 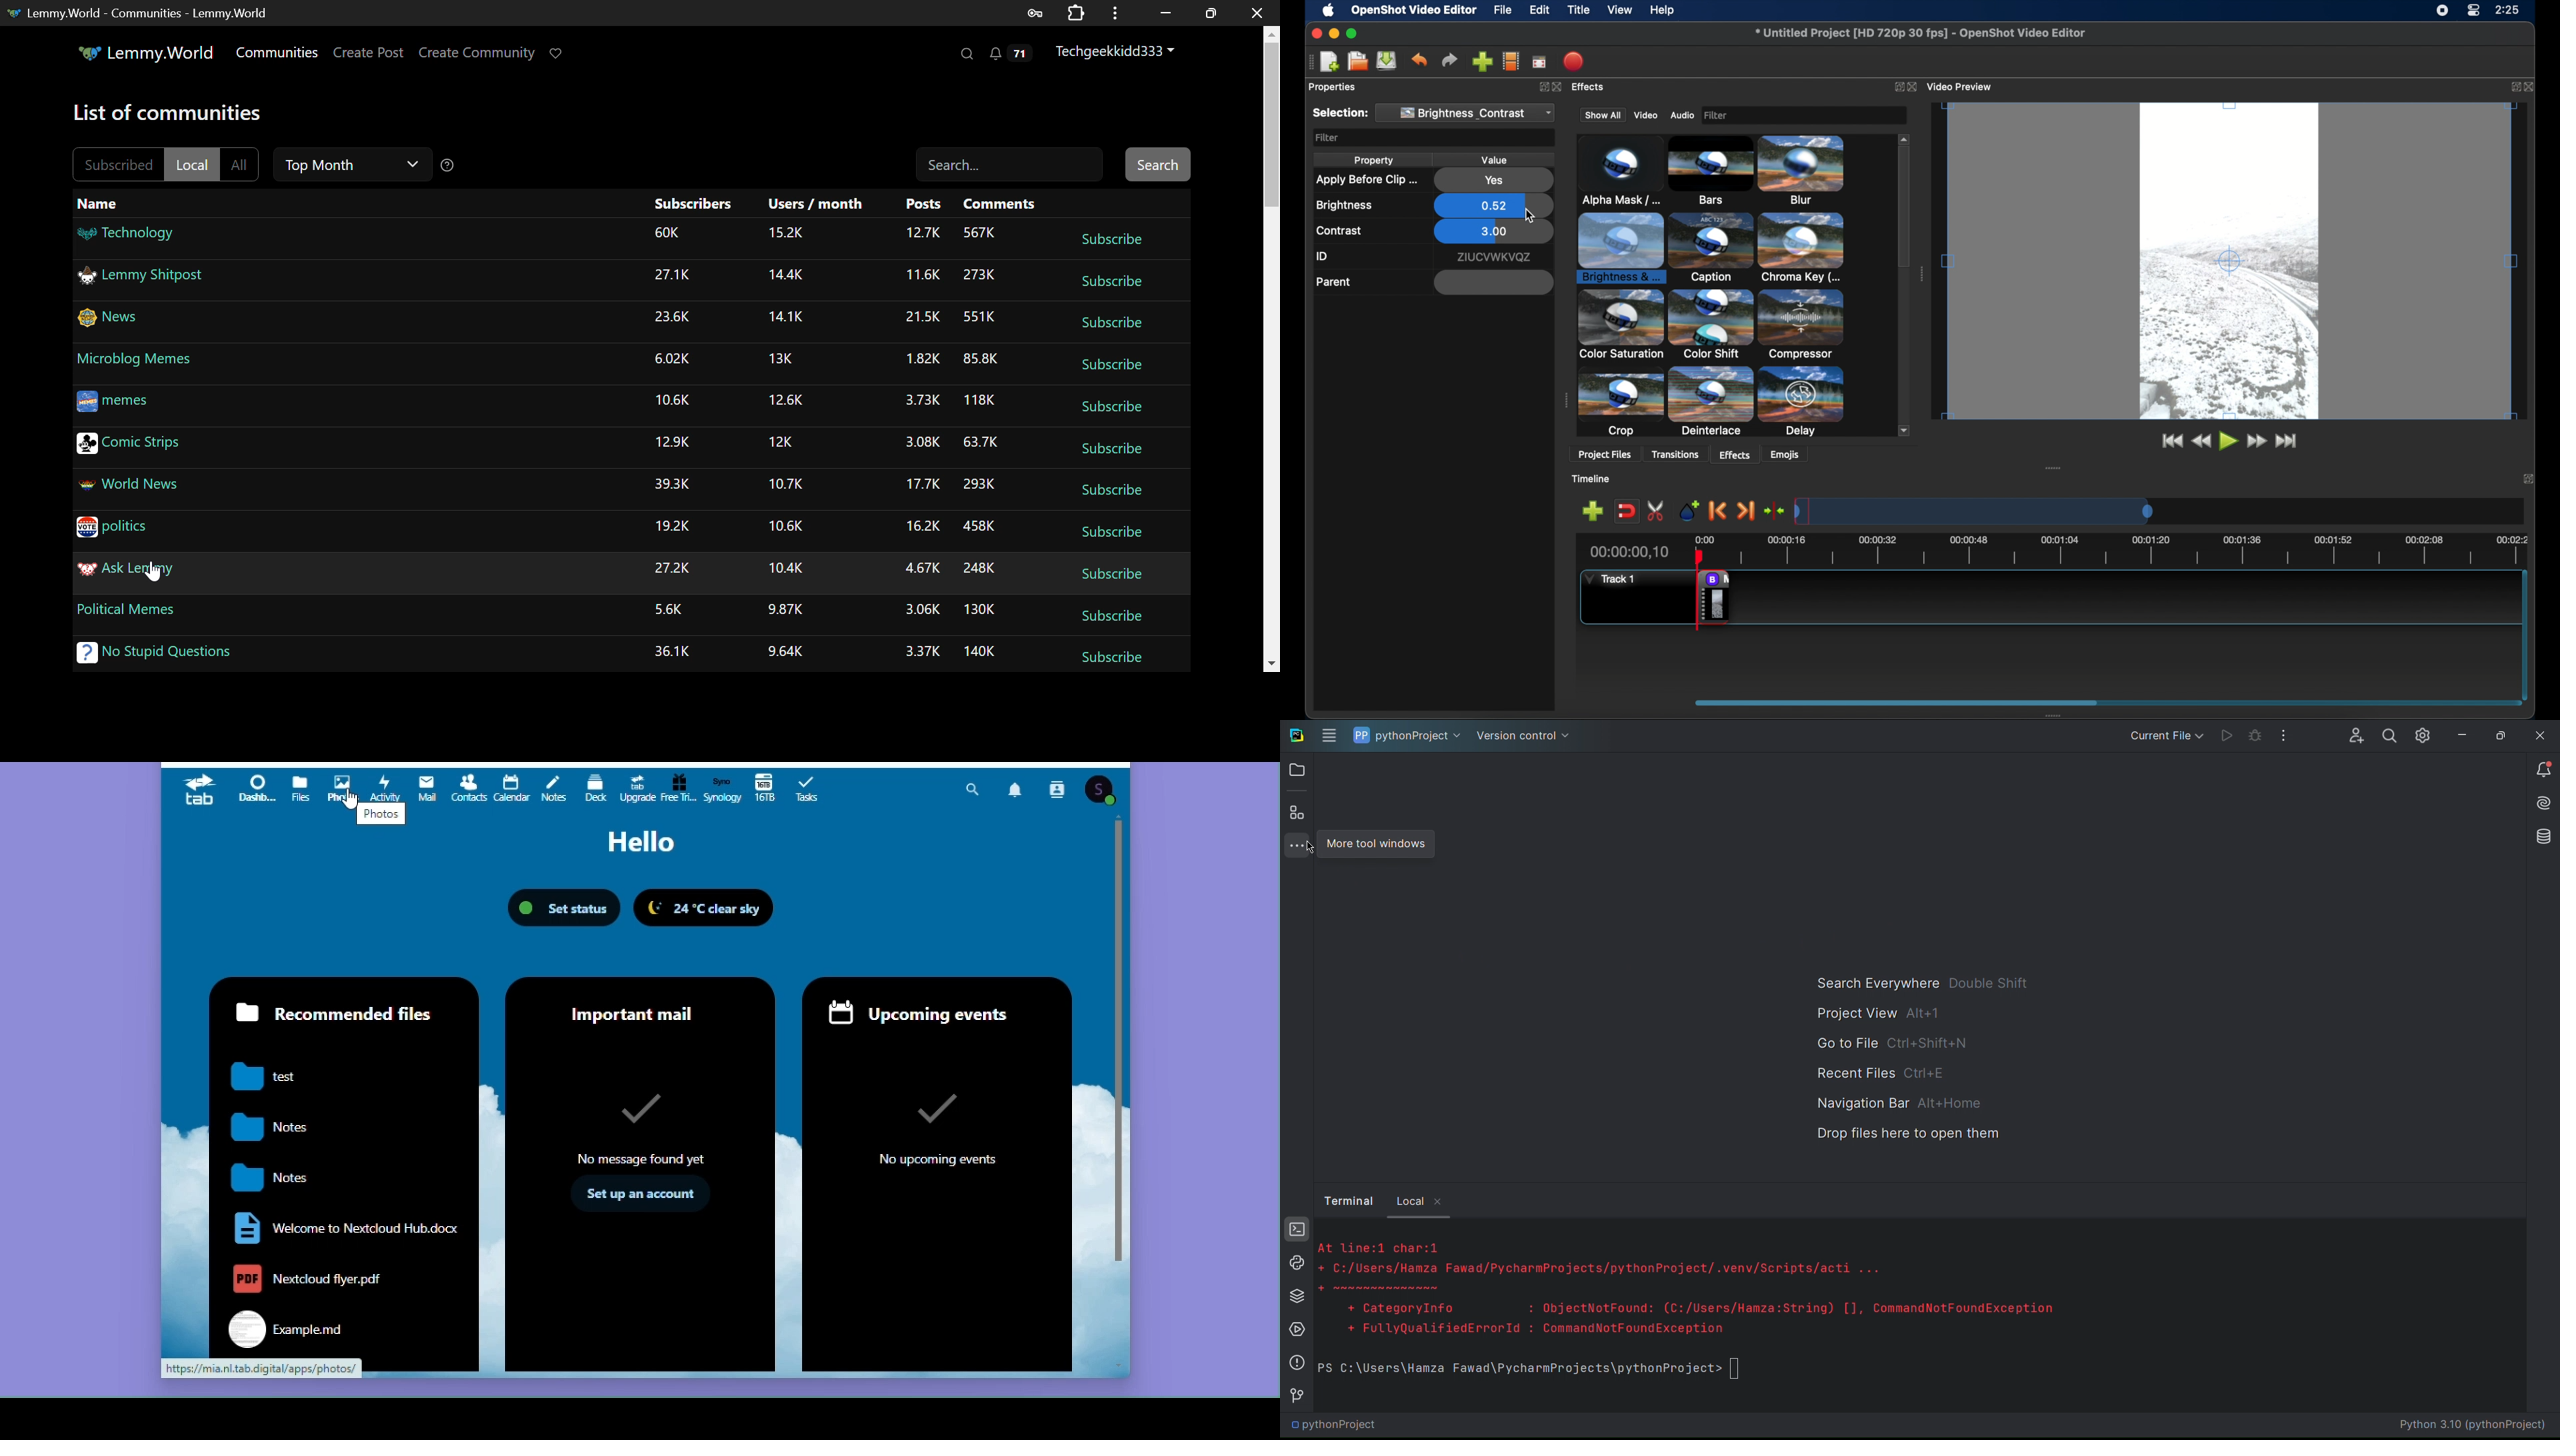 What do you see at coordinates (671, 277) in the screenshot?
I see `Amount` at bounding box center [671, 277].